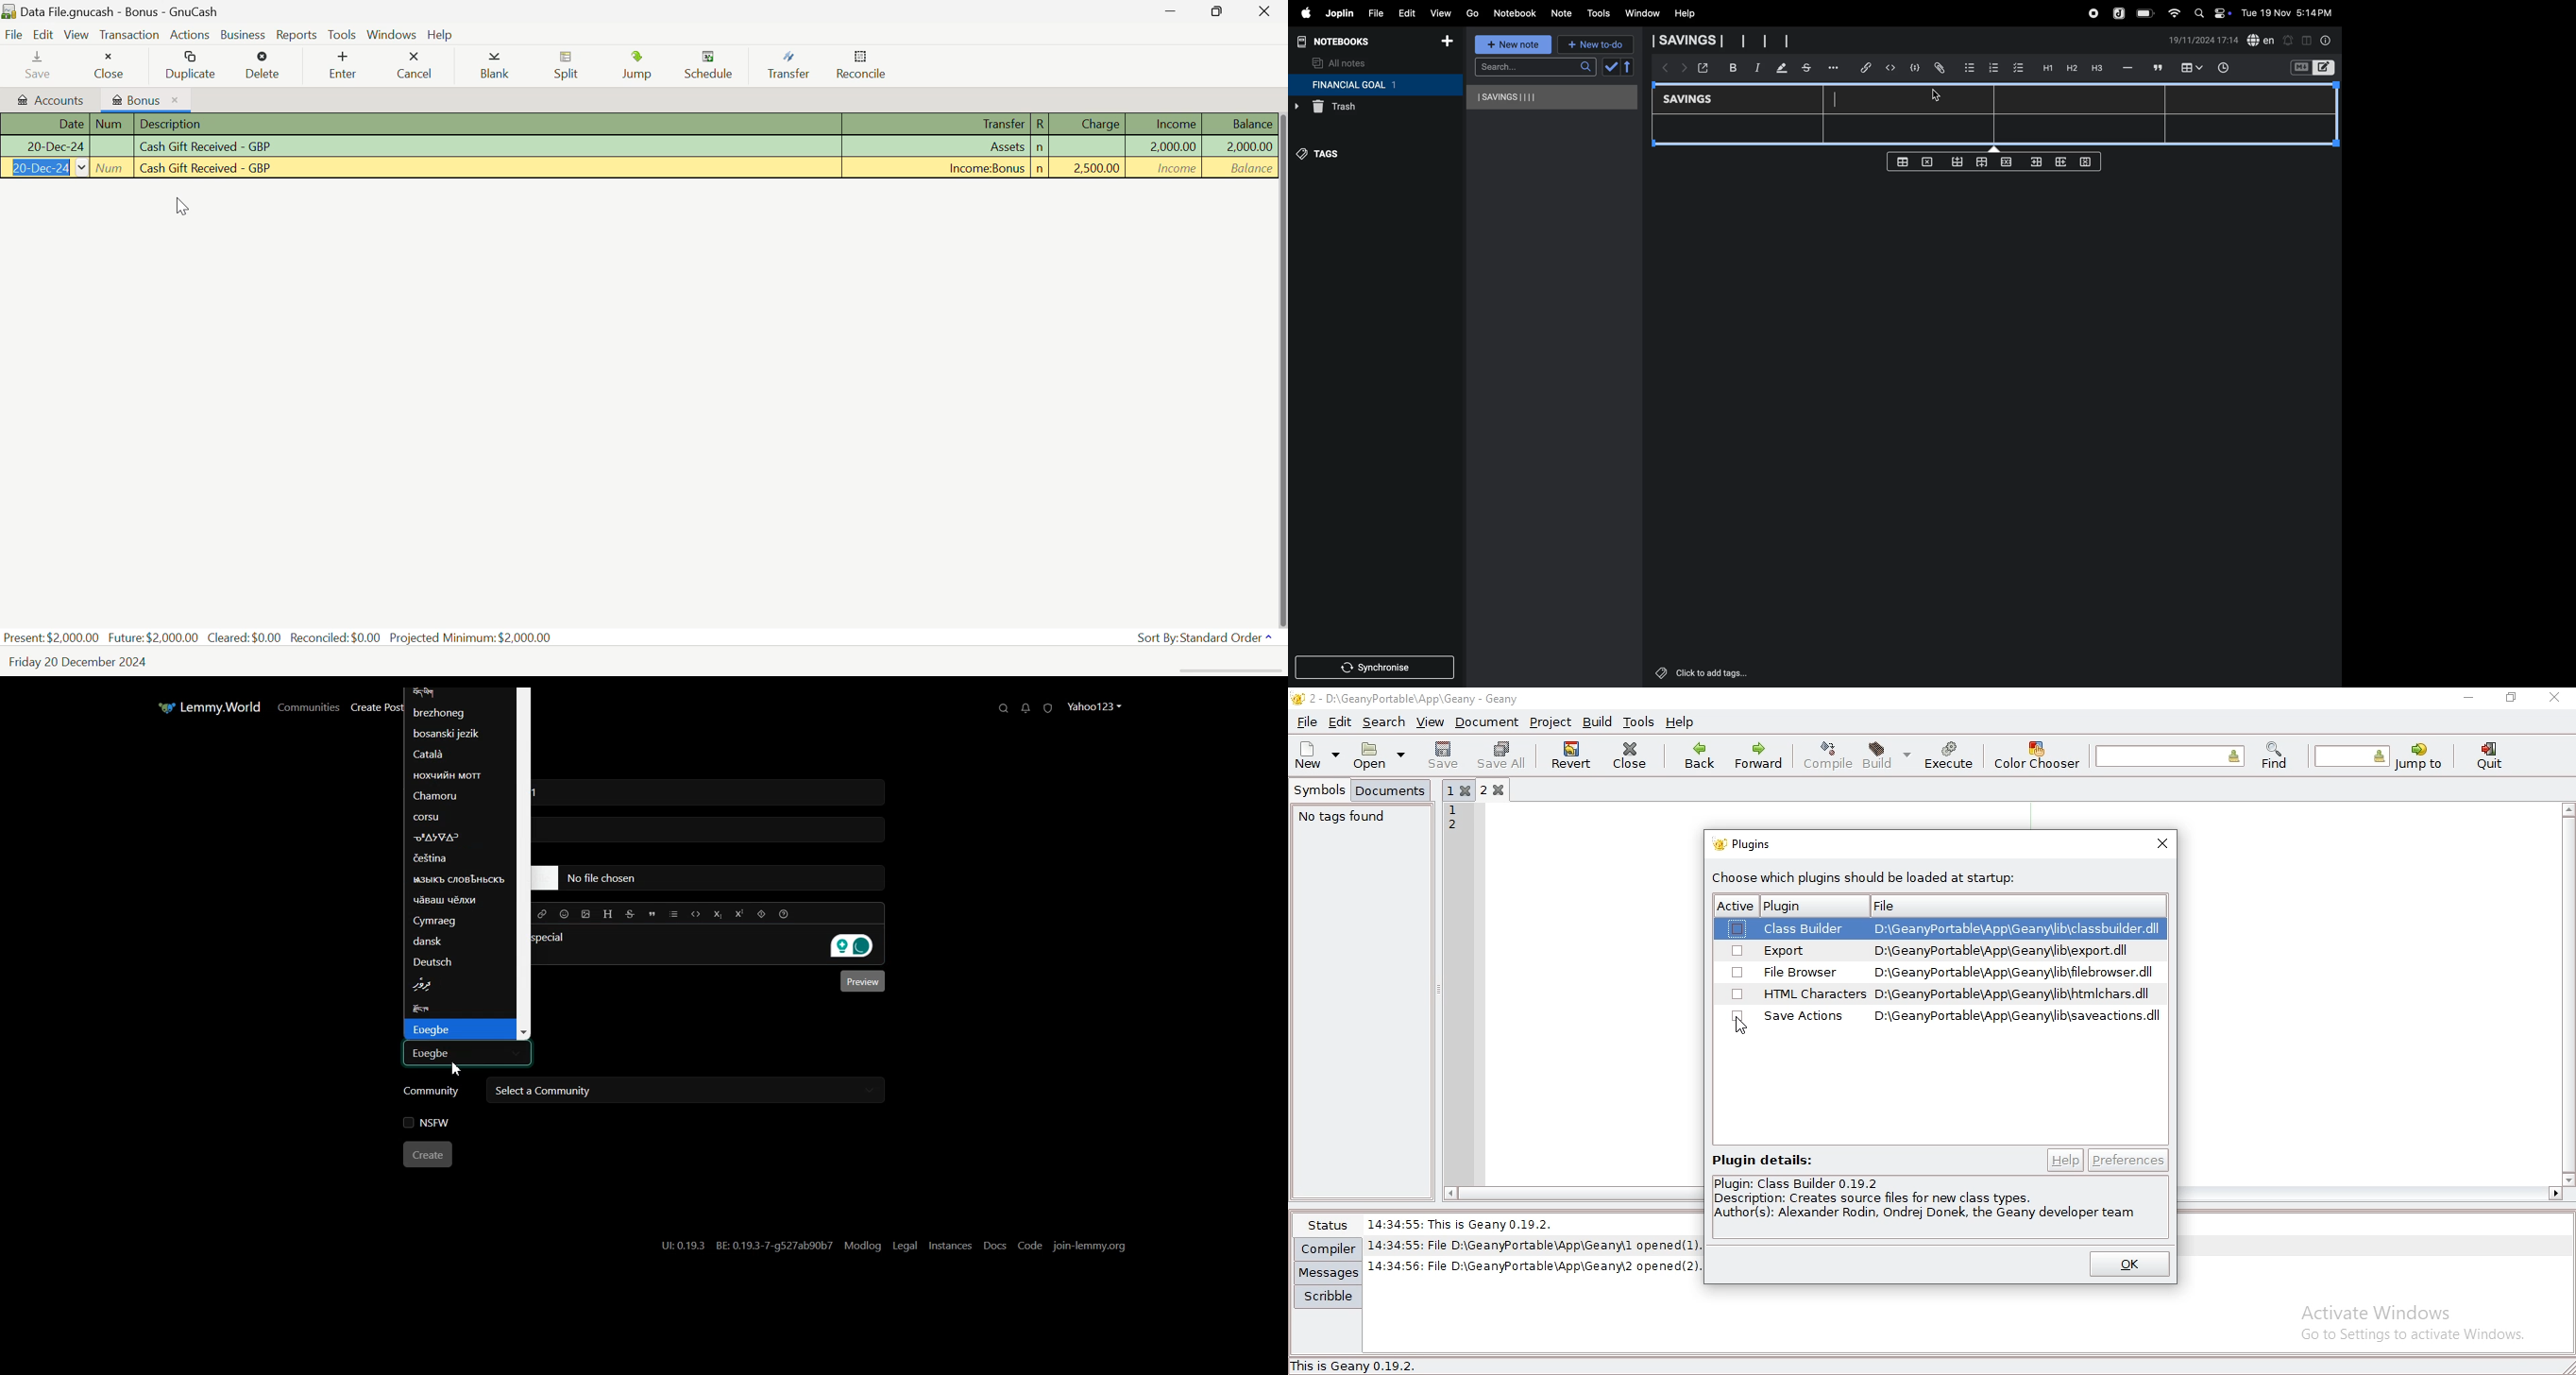 This screenshot has width=2576, height=1400. Describe the element at coordinates (1756, 68) in the screenshot. I see `itallic` at that location.